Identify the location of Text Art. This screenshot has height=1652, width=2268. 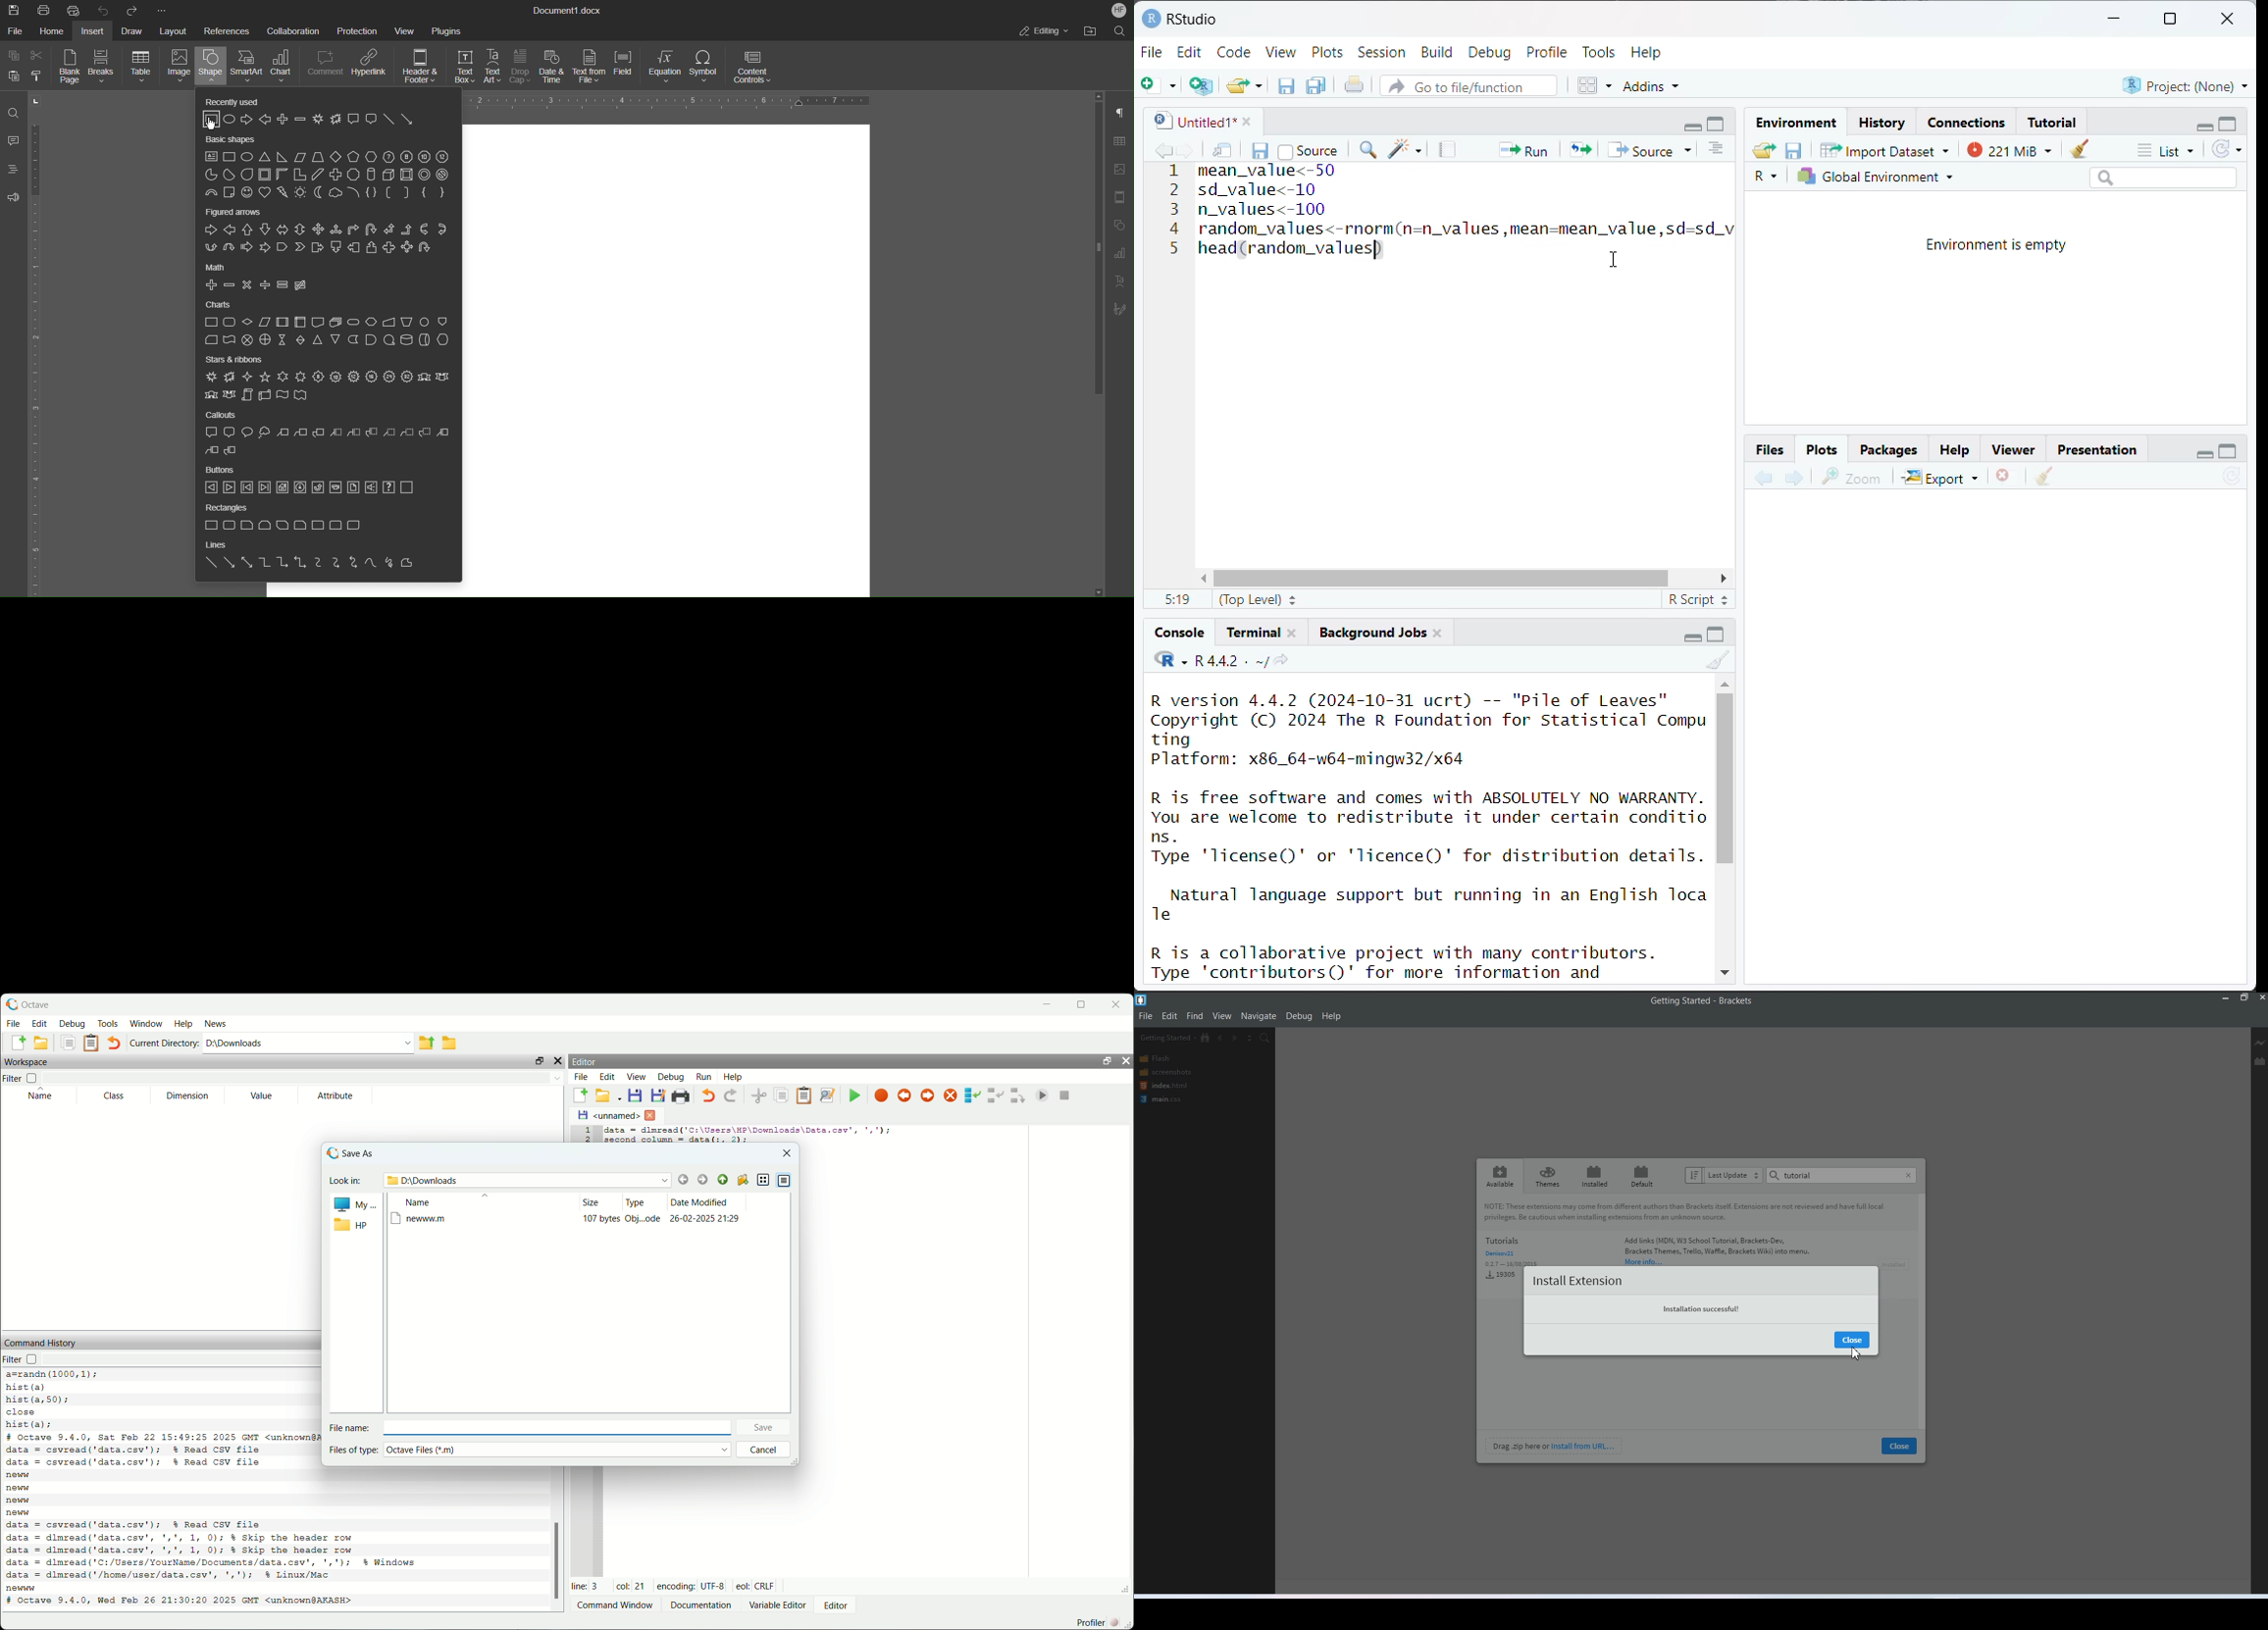
(494, 67).